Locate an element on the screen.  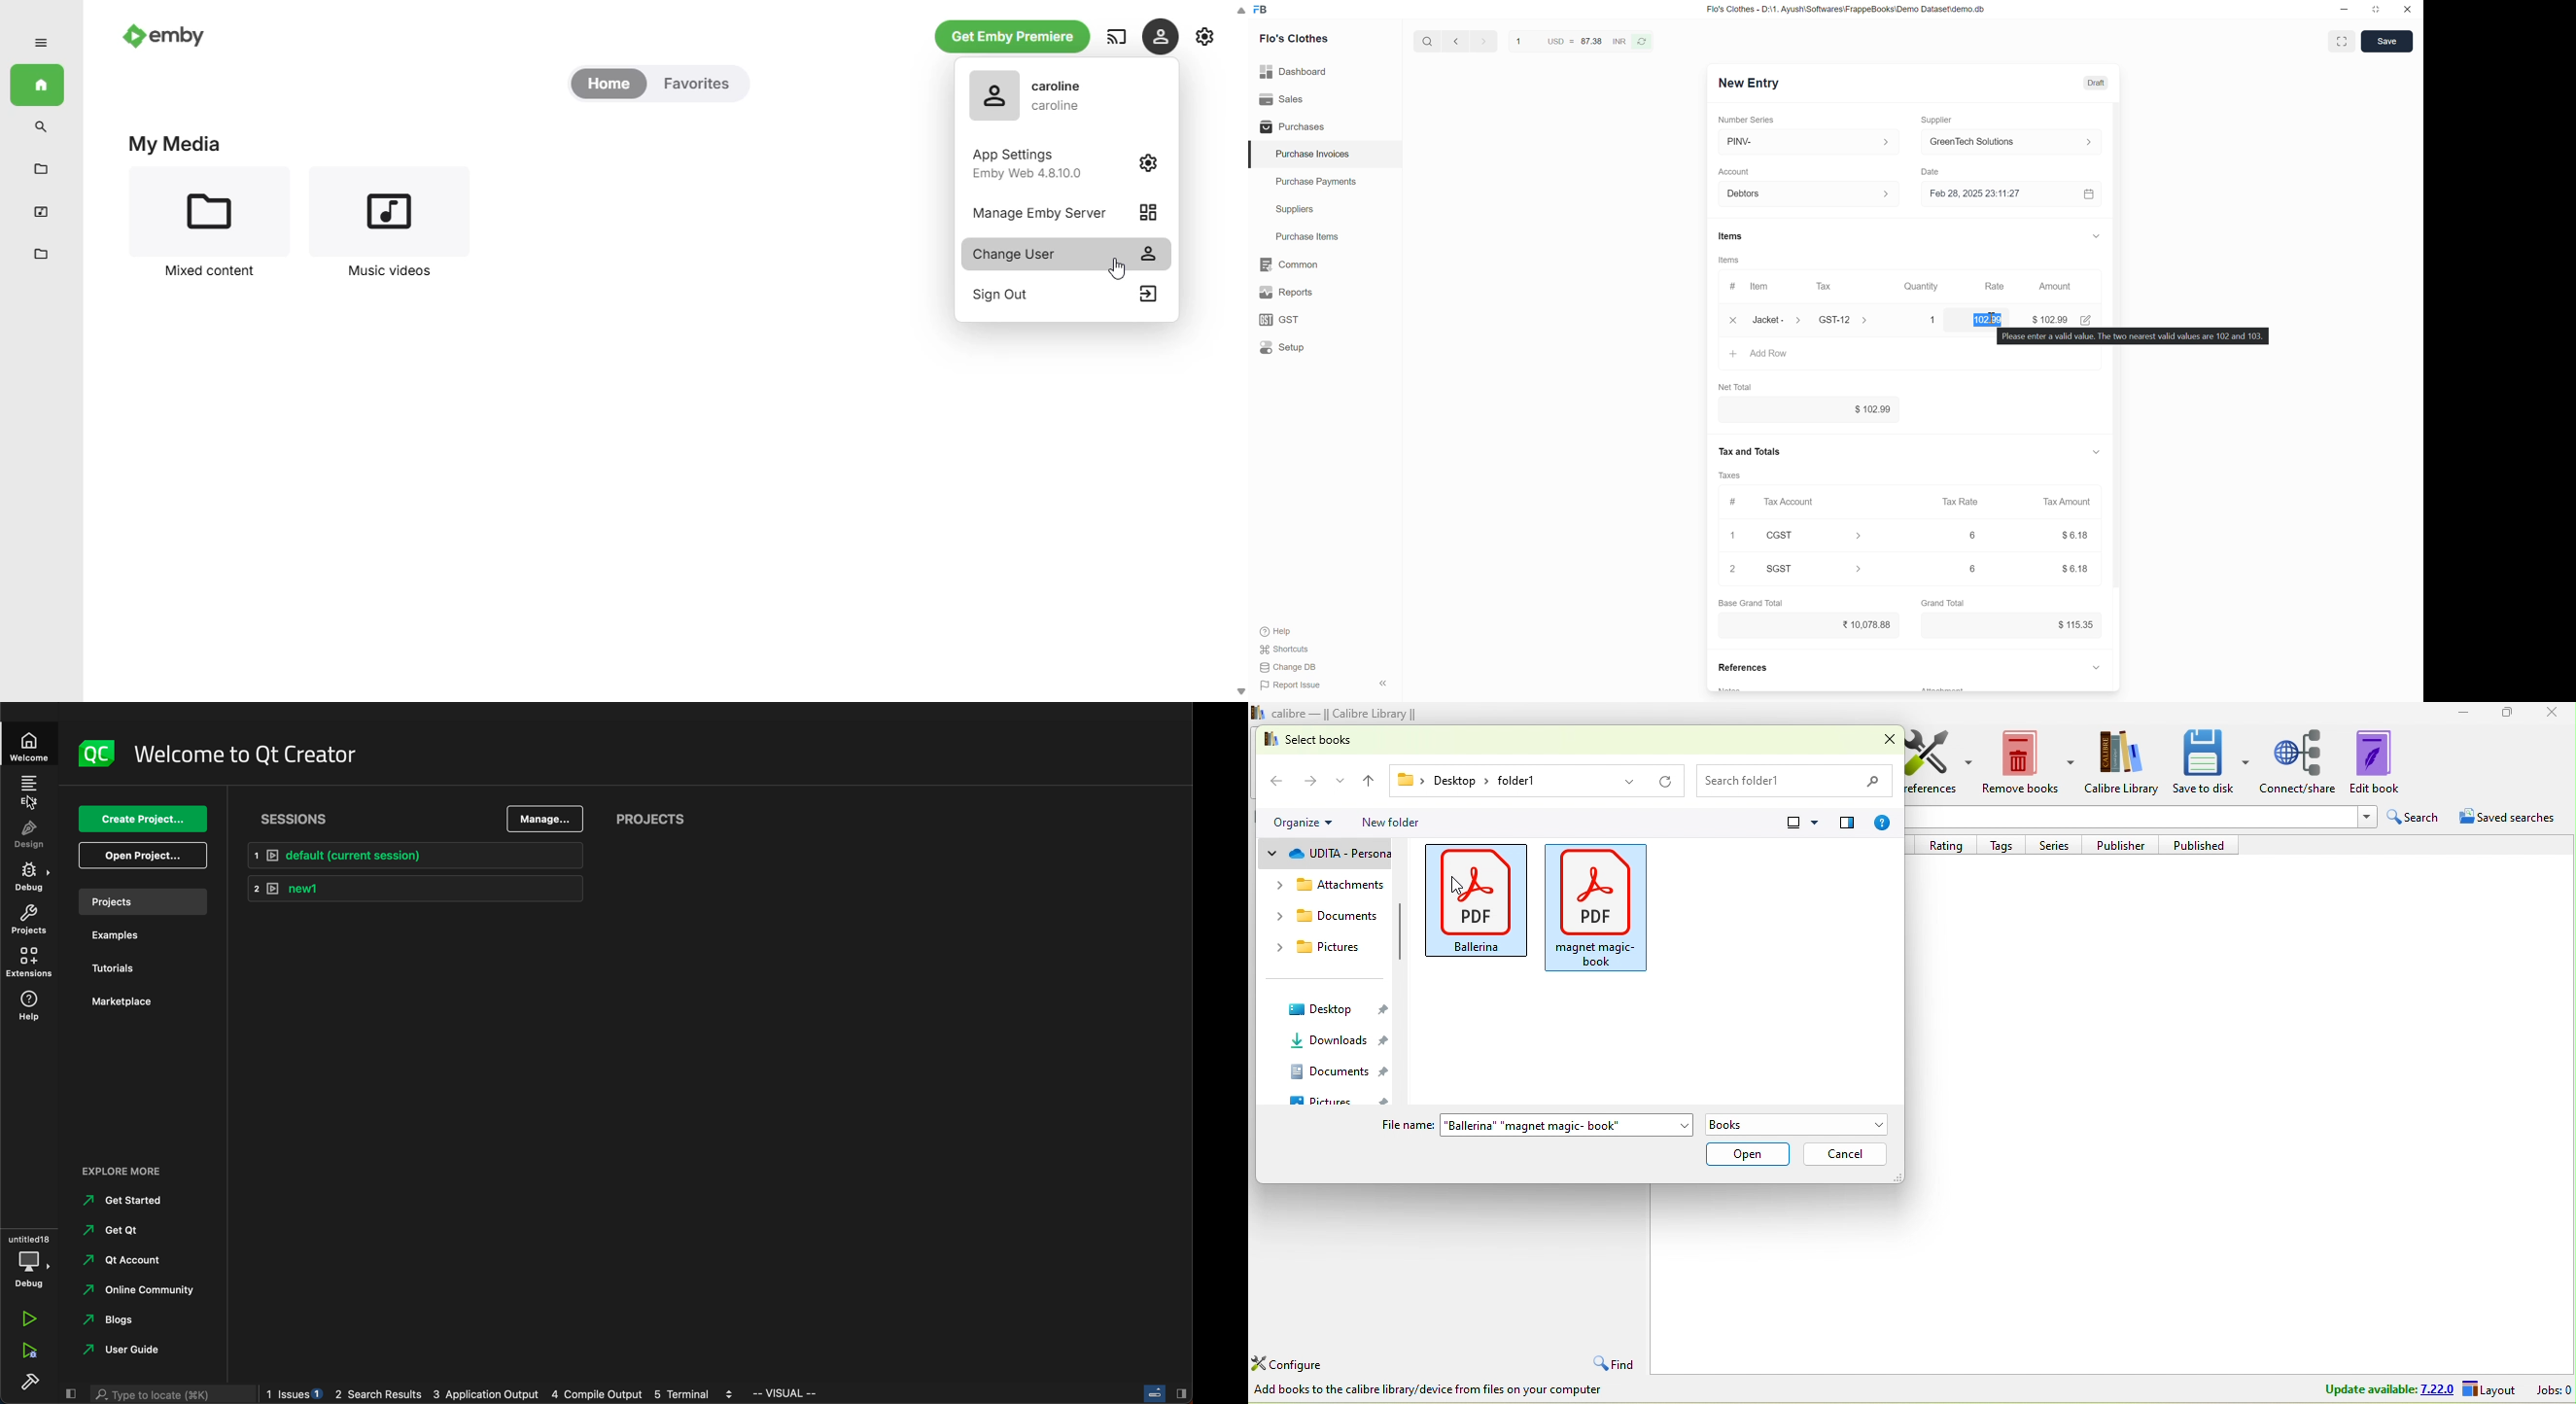
udta-personal is located at coordinates (1330, 856).